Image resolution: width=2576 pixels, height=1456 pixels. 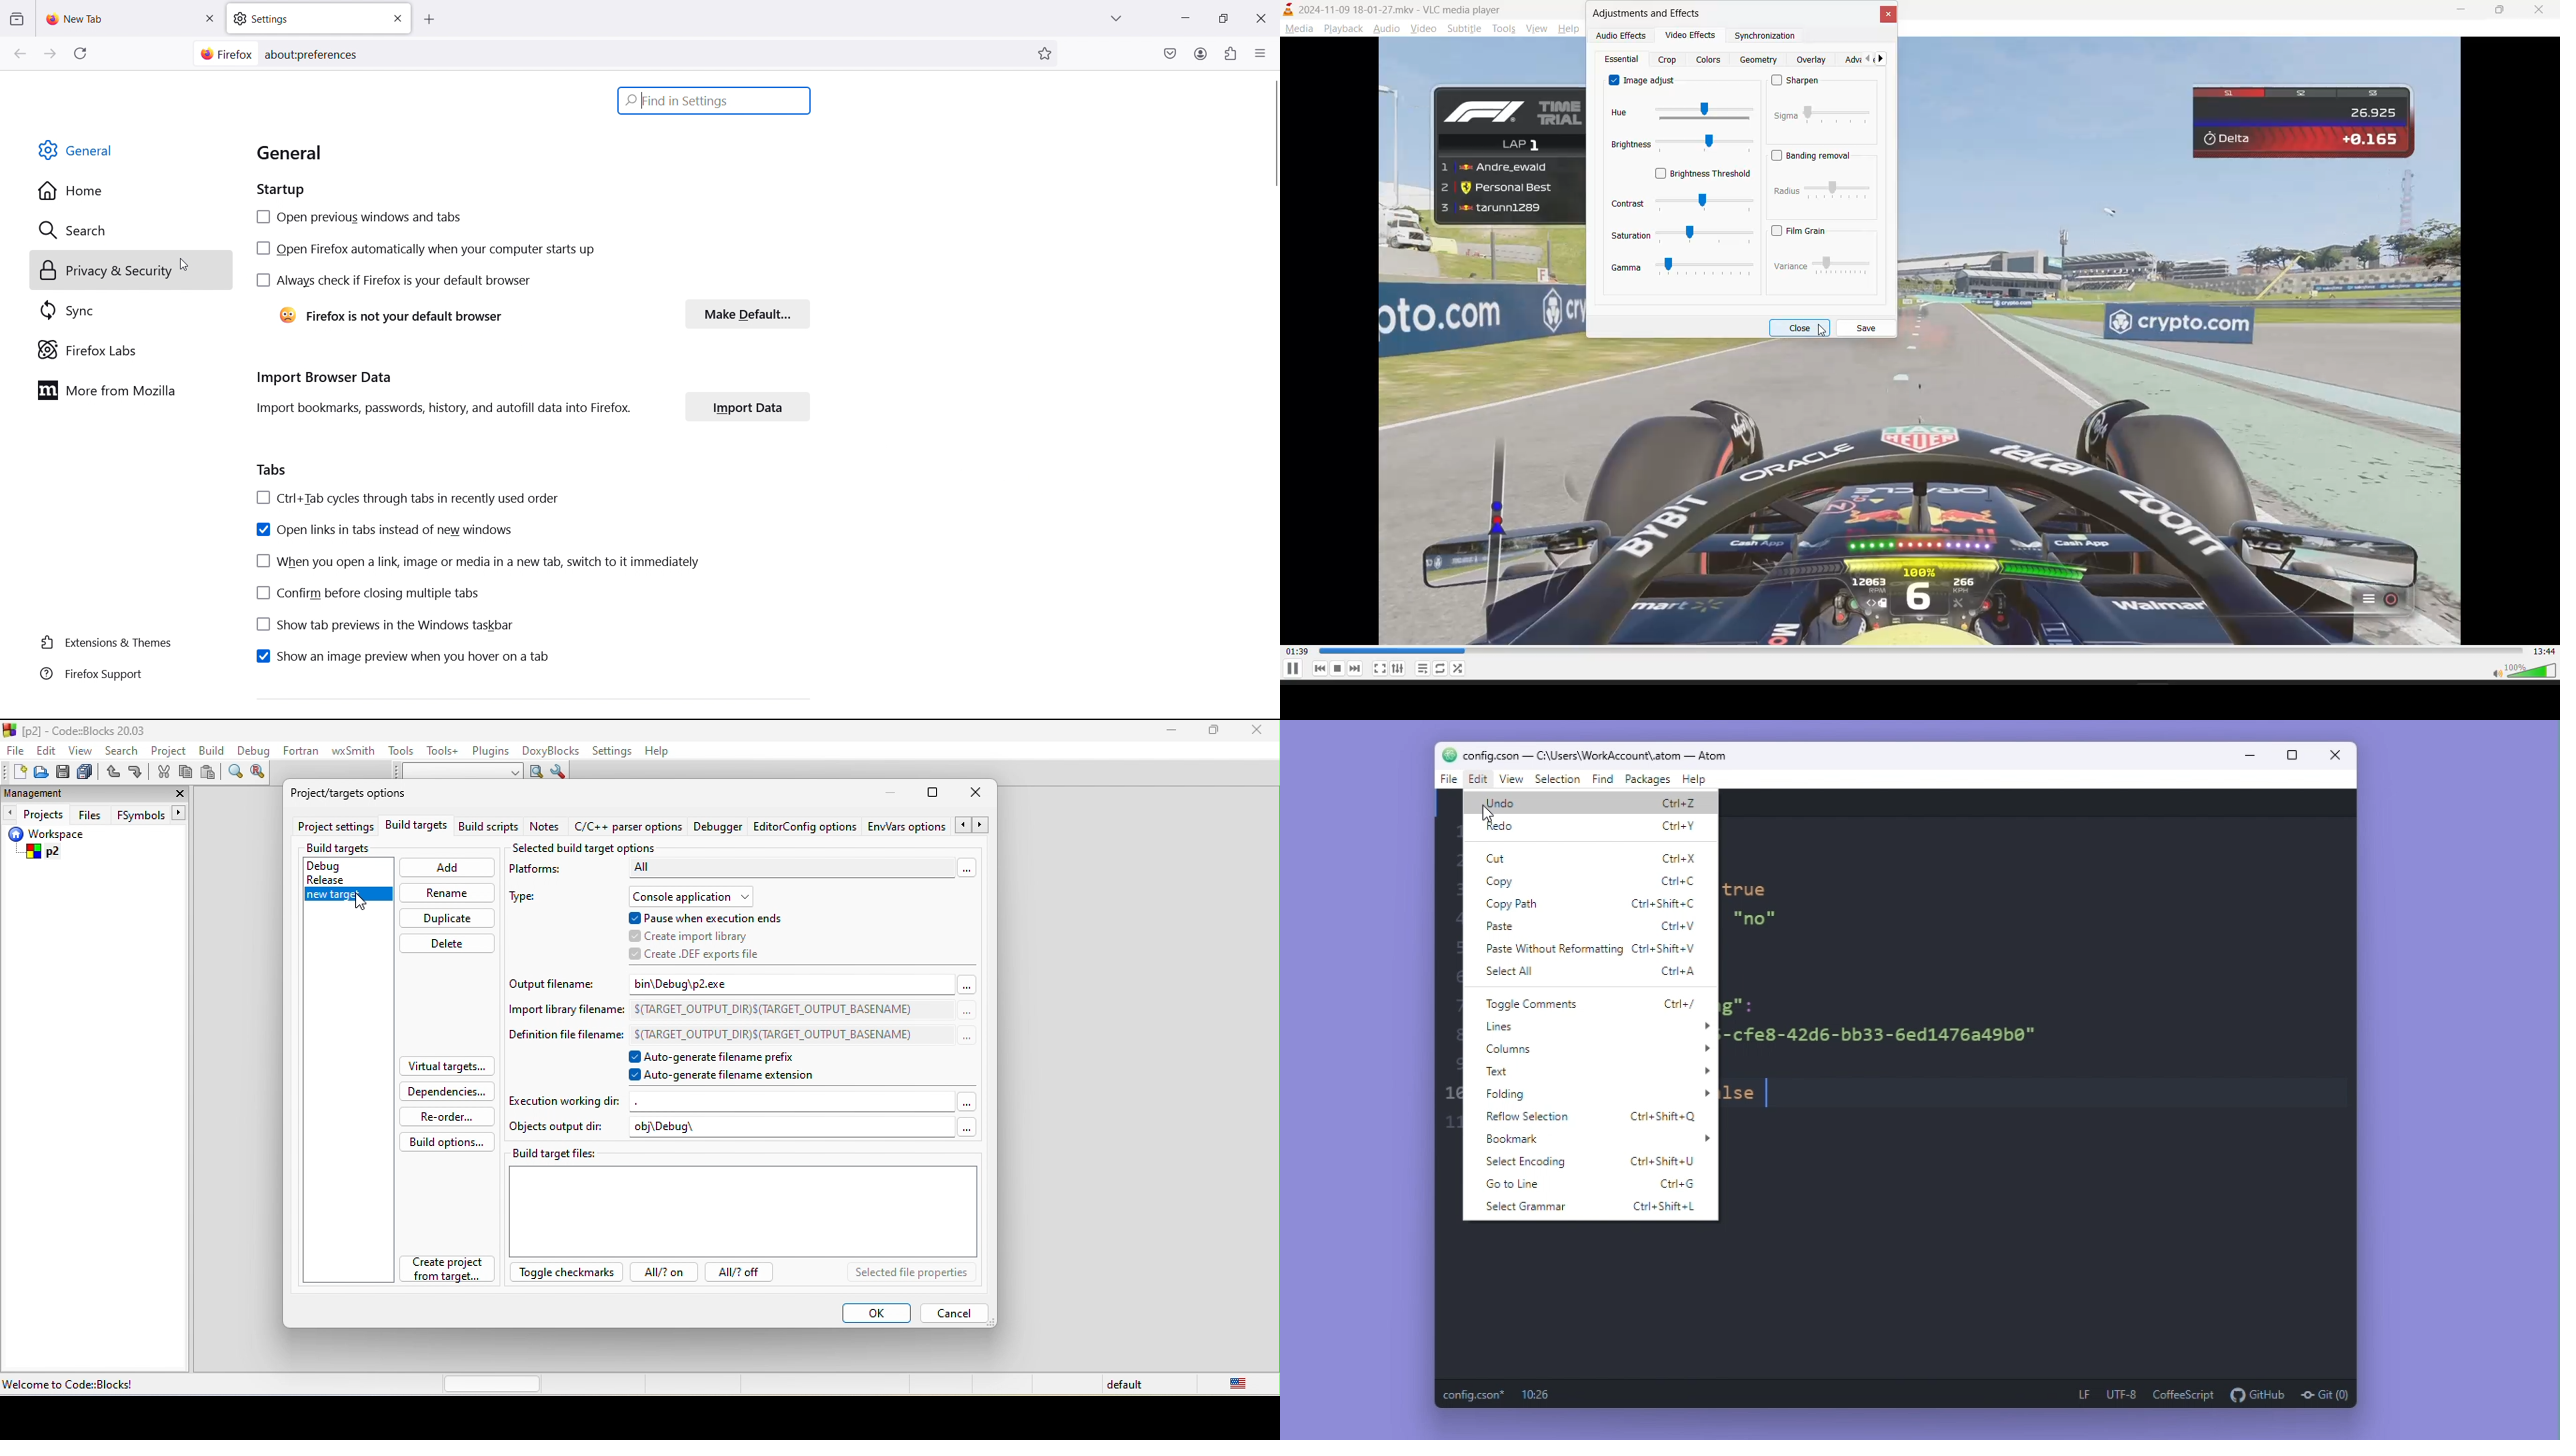 I want to click on help, so click(x=665, y=752).